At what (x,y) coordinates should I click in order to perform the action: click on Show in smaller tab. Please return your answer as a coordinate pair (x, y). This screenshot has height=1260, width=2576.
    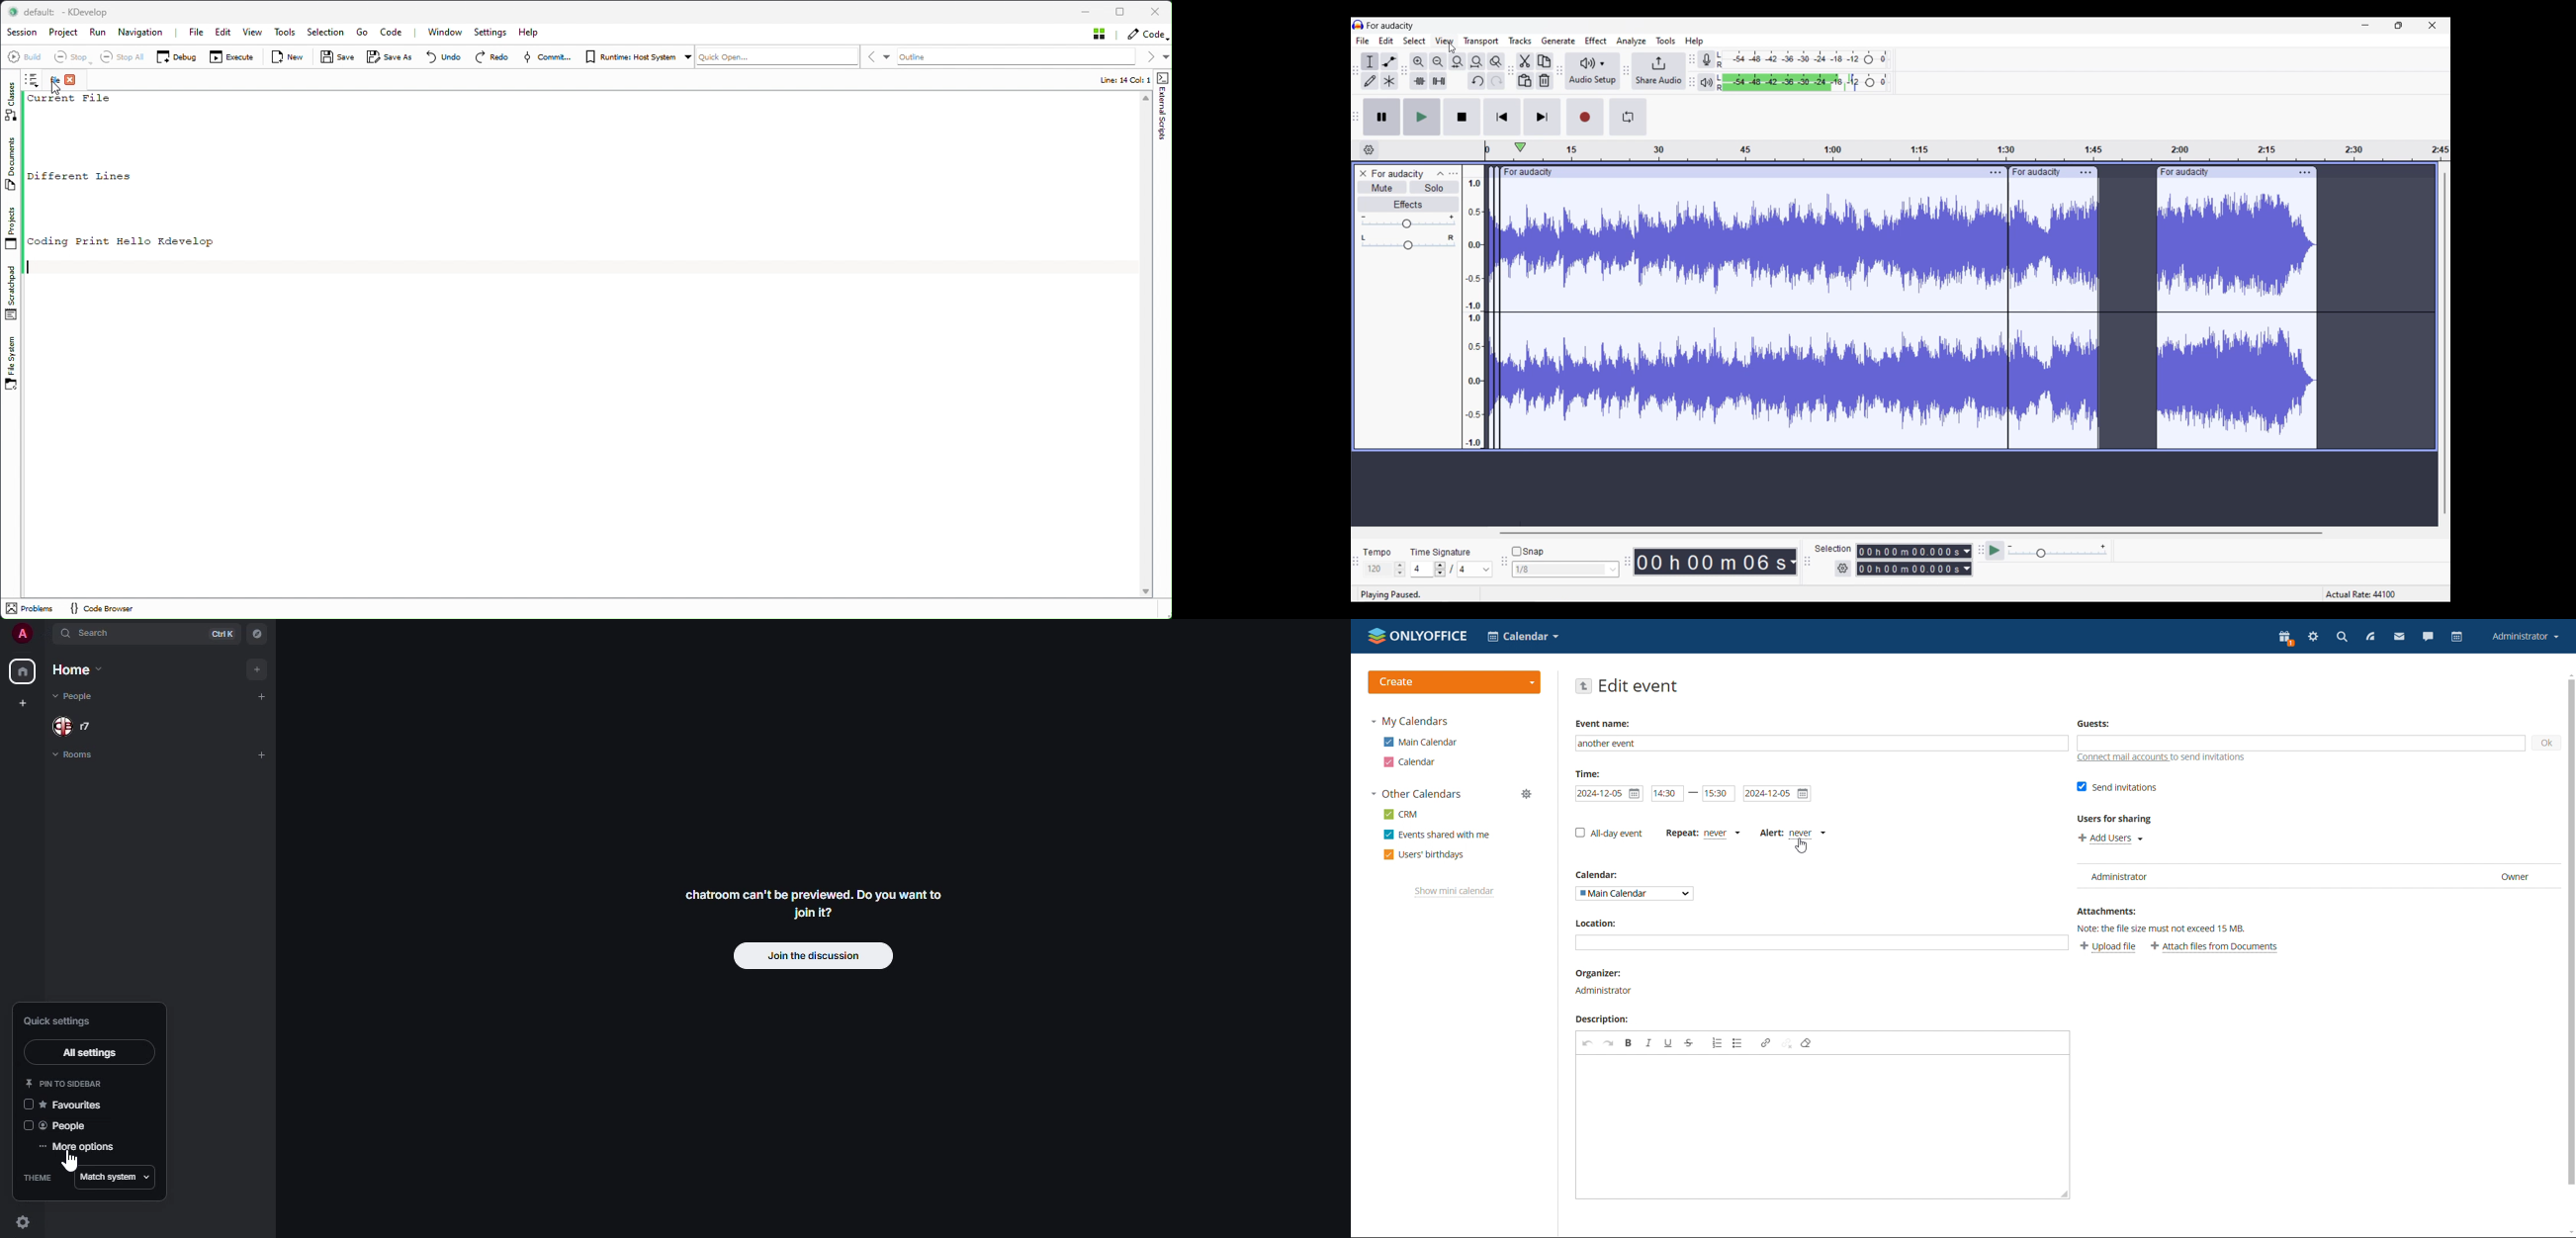
    Looking at the image, I should click on (2399, 25).